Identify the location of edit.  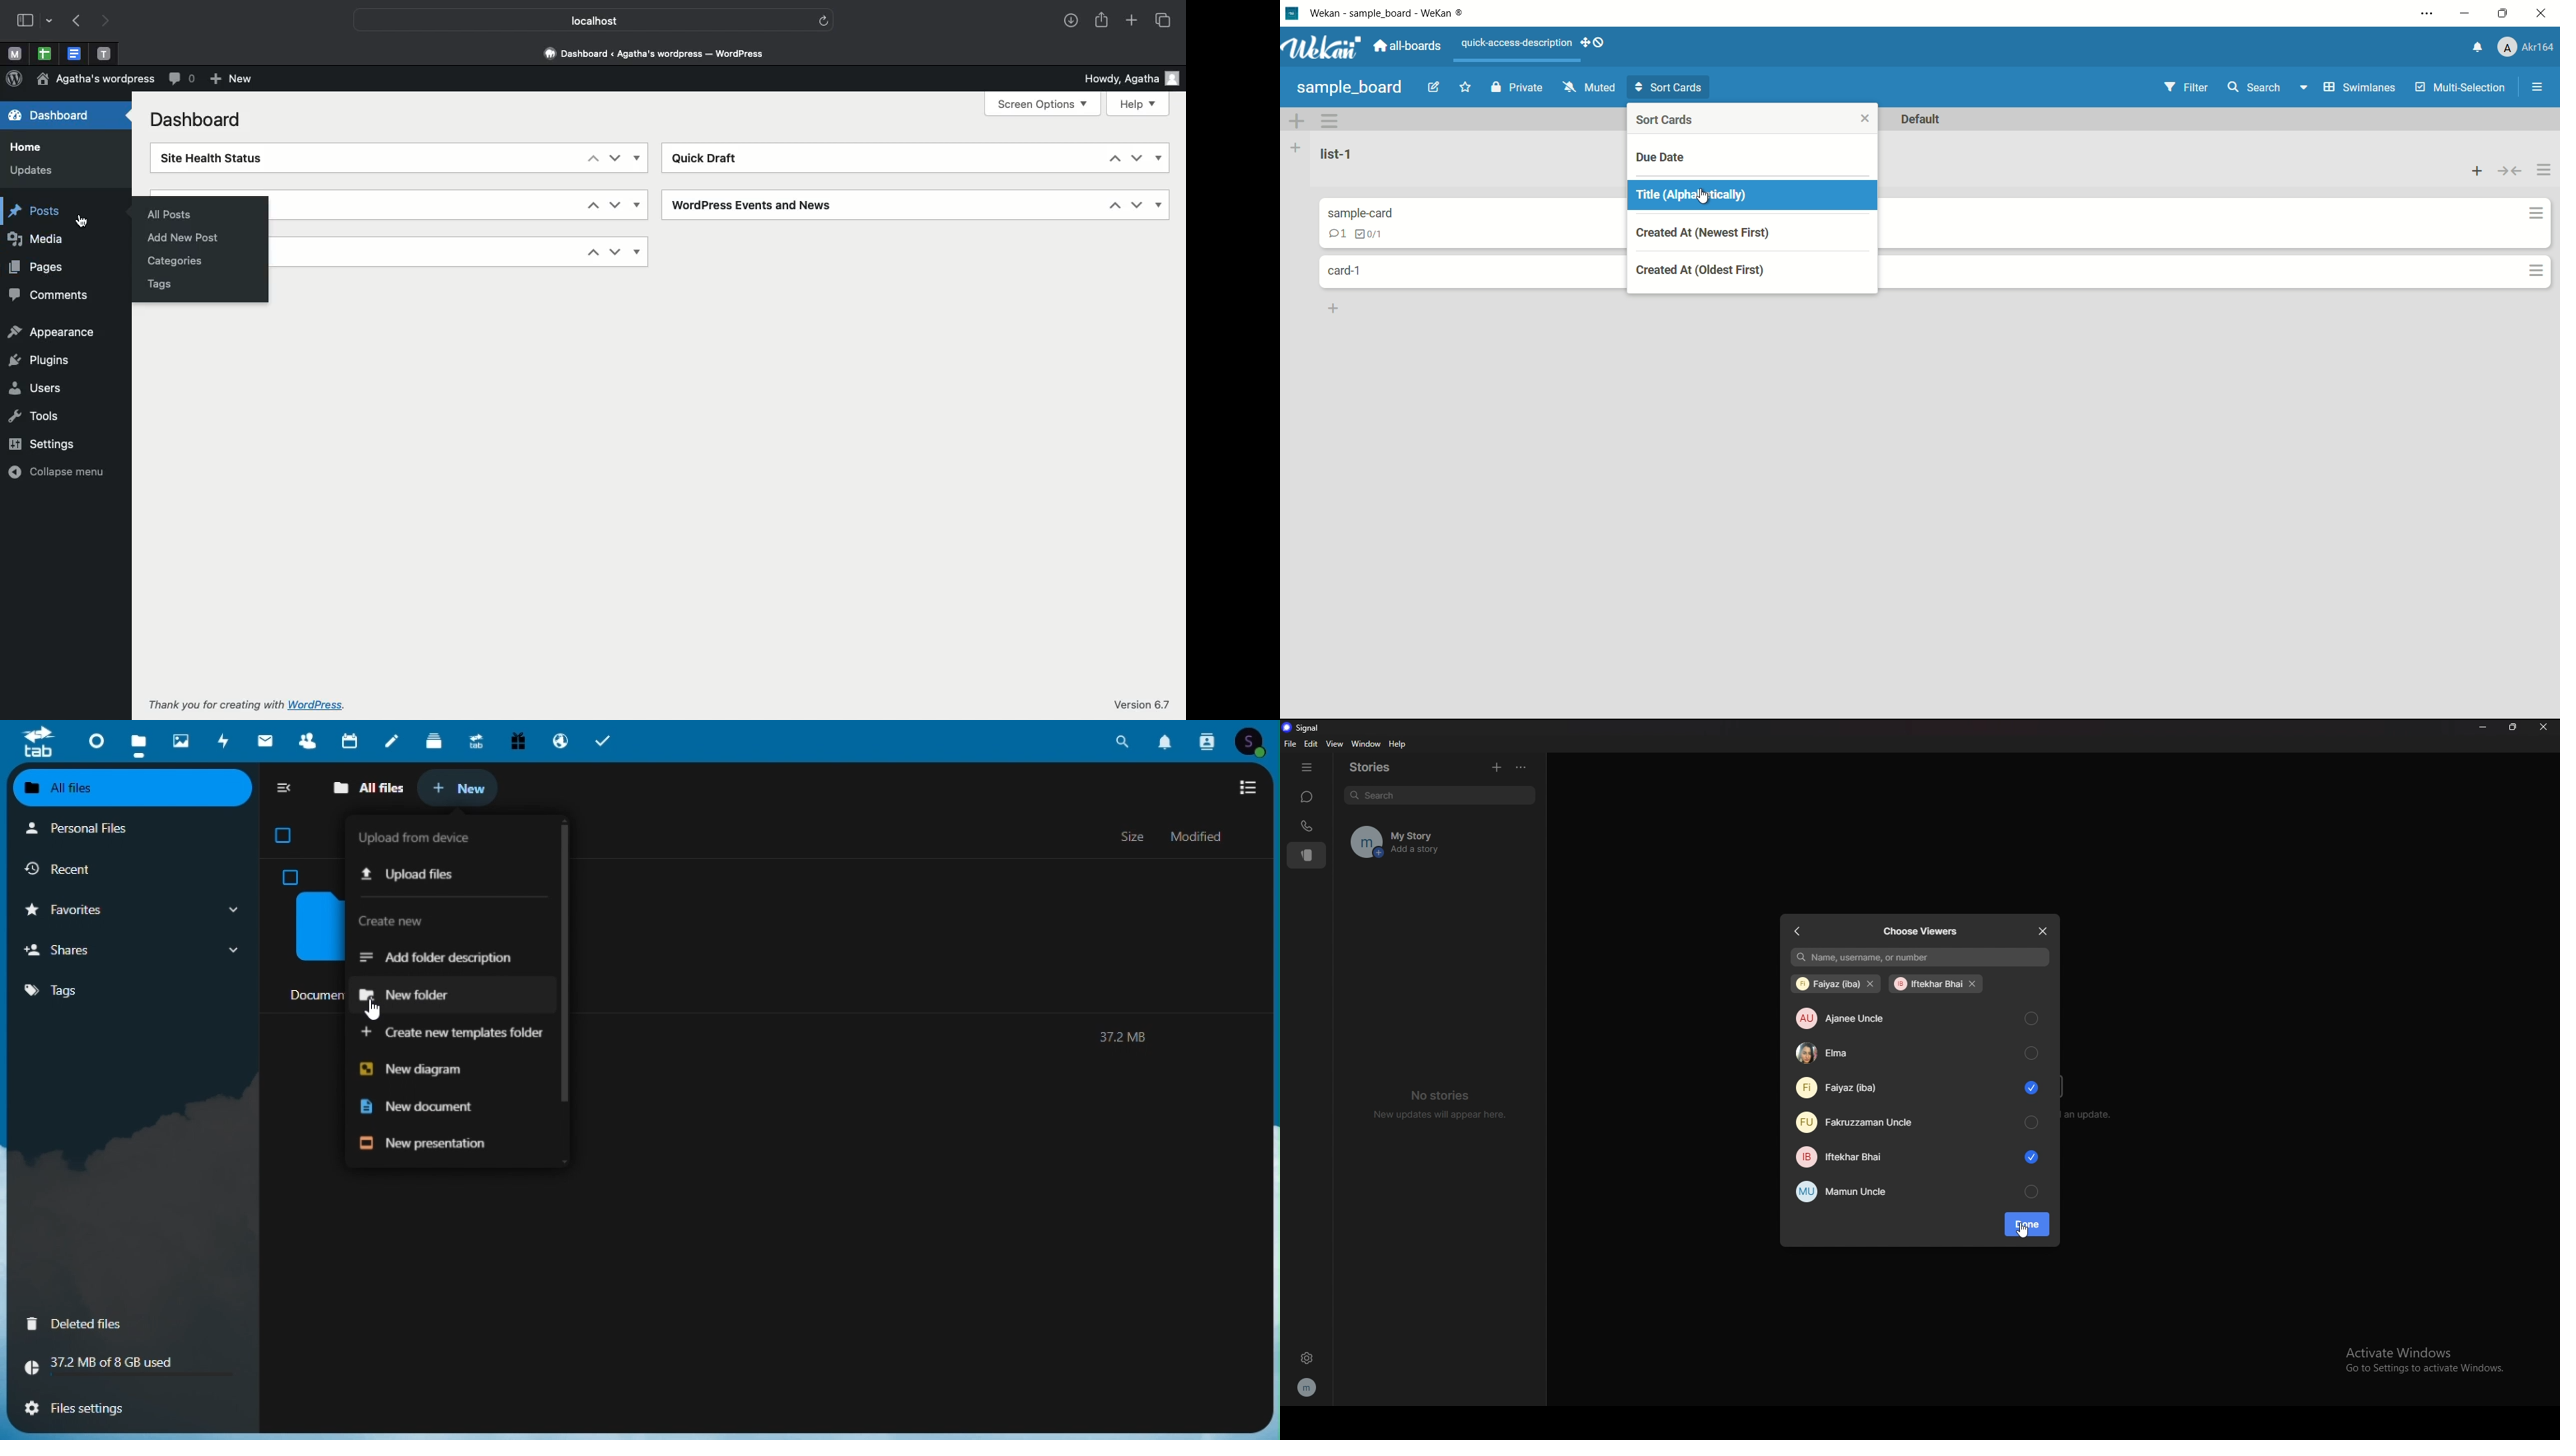
(1311, 743).